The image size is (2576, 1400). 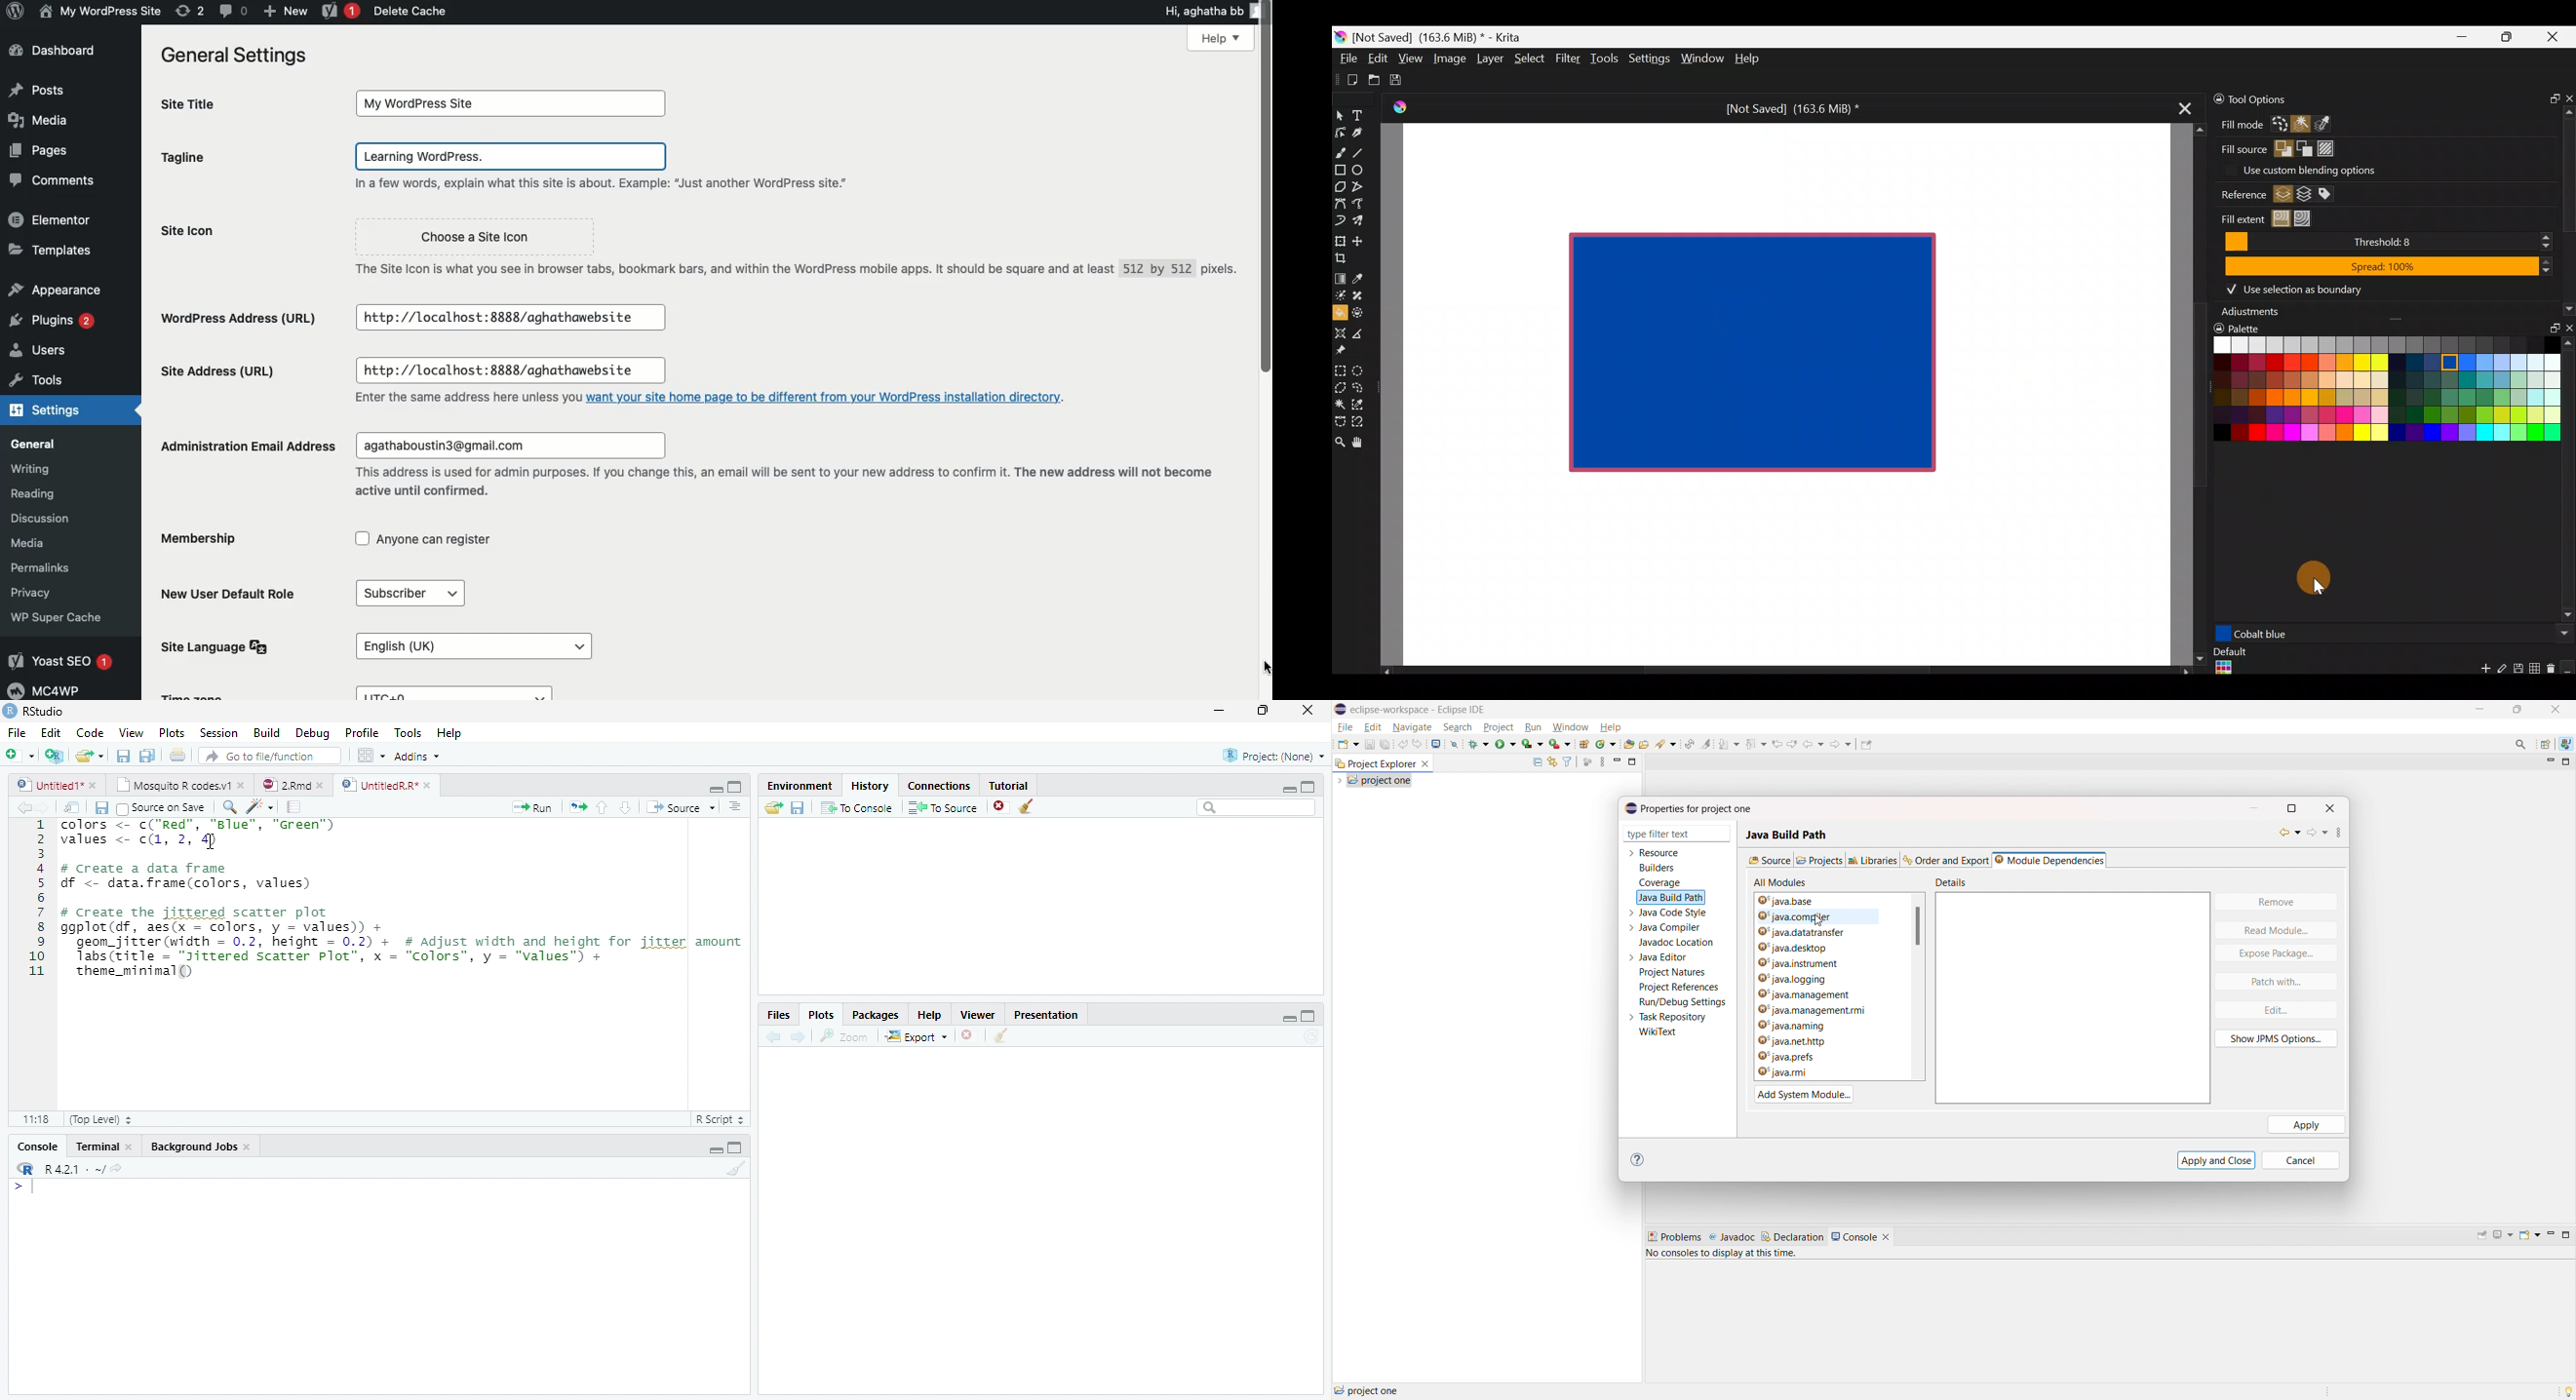 I want to click on History, so click(x=871, y=786).